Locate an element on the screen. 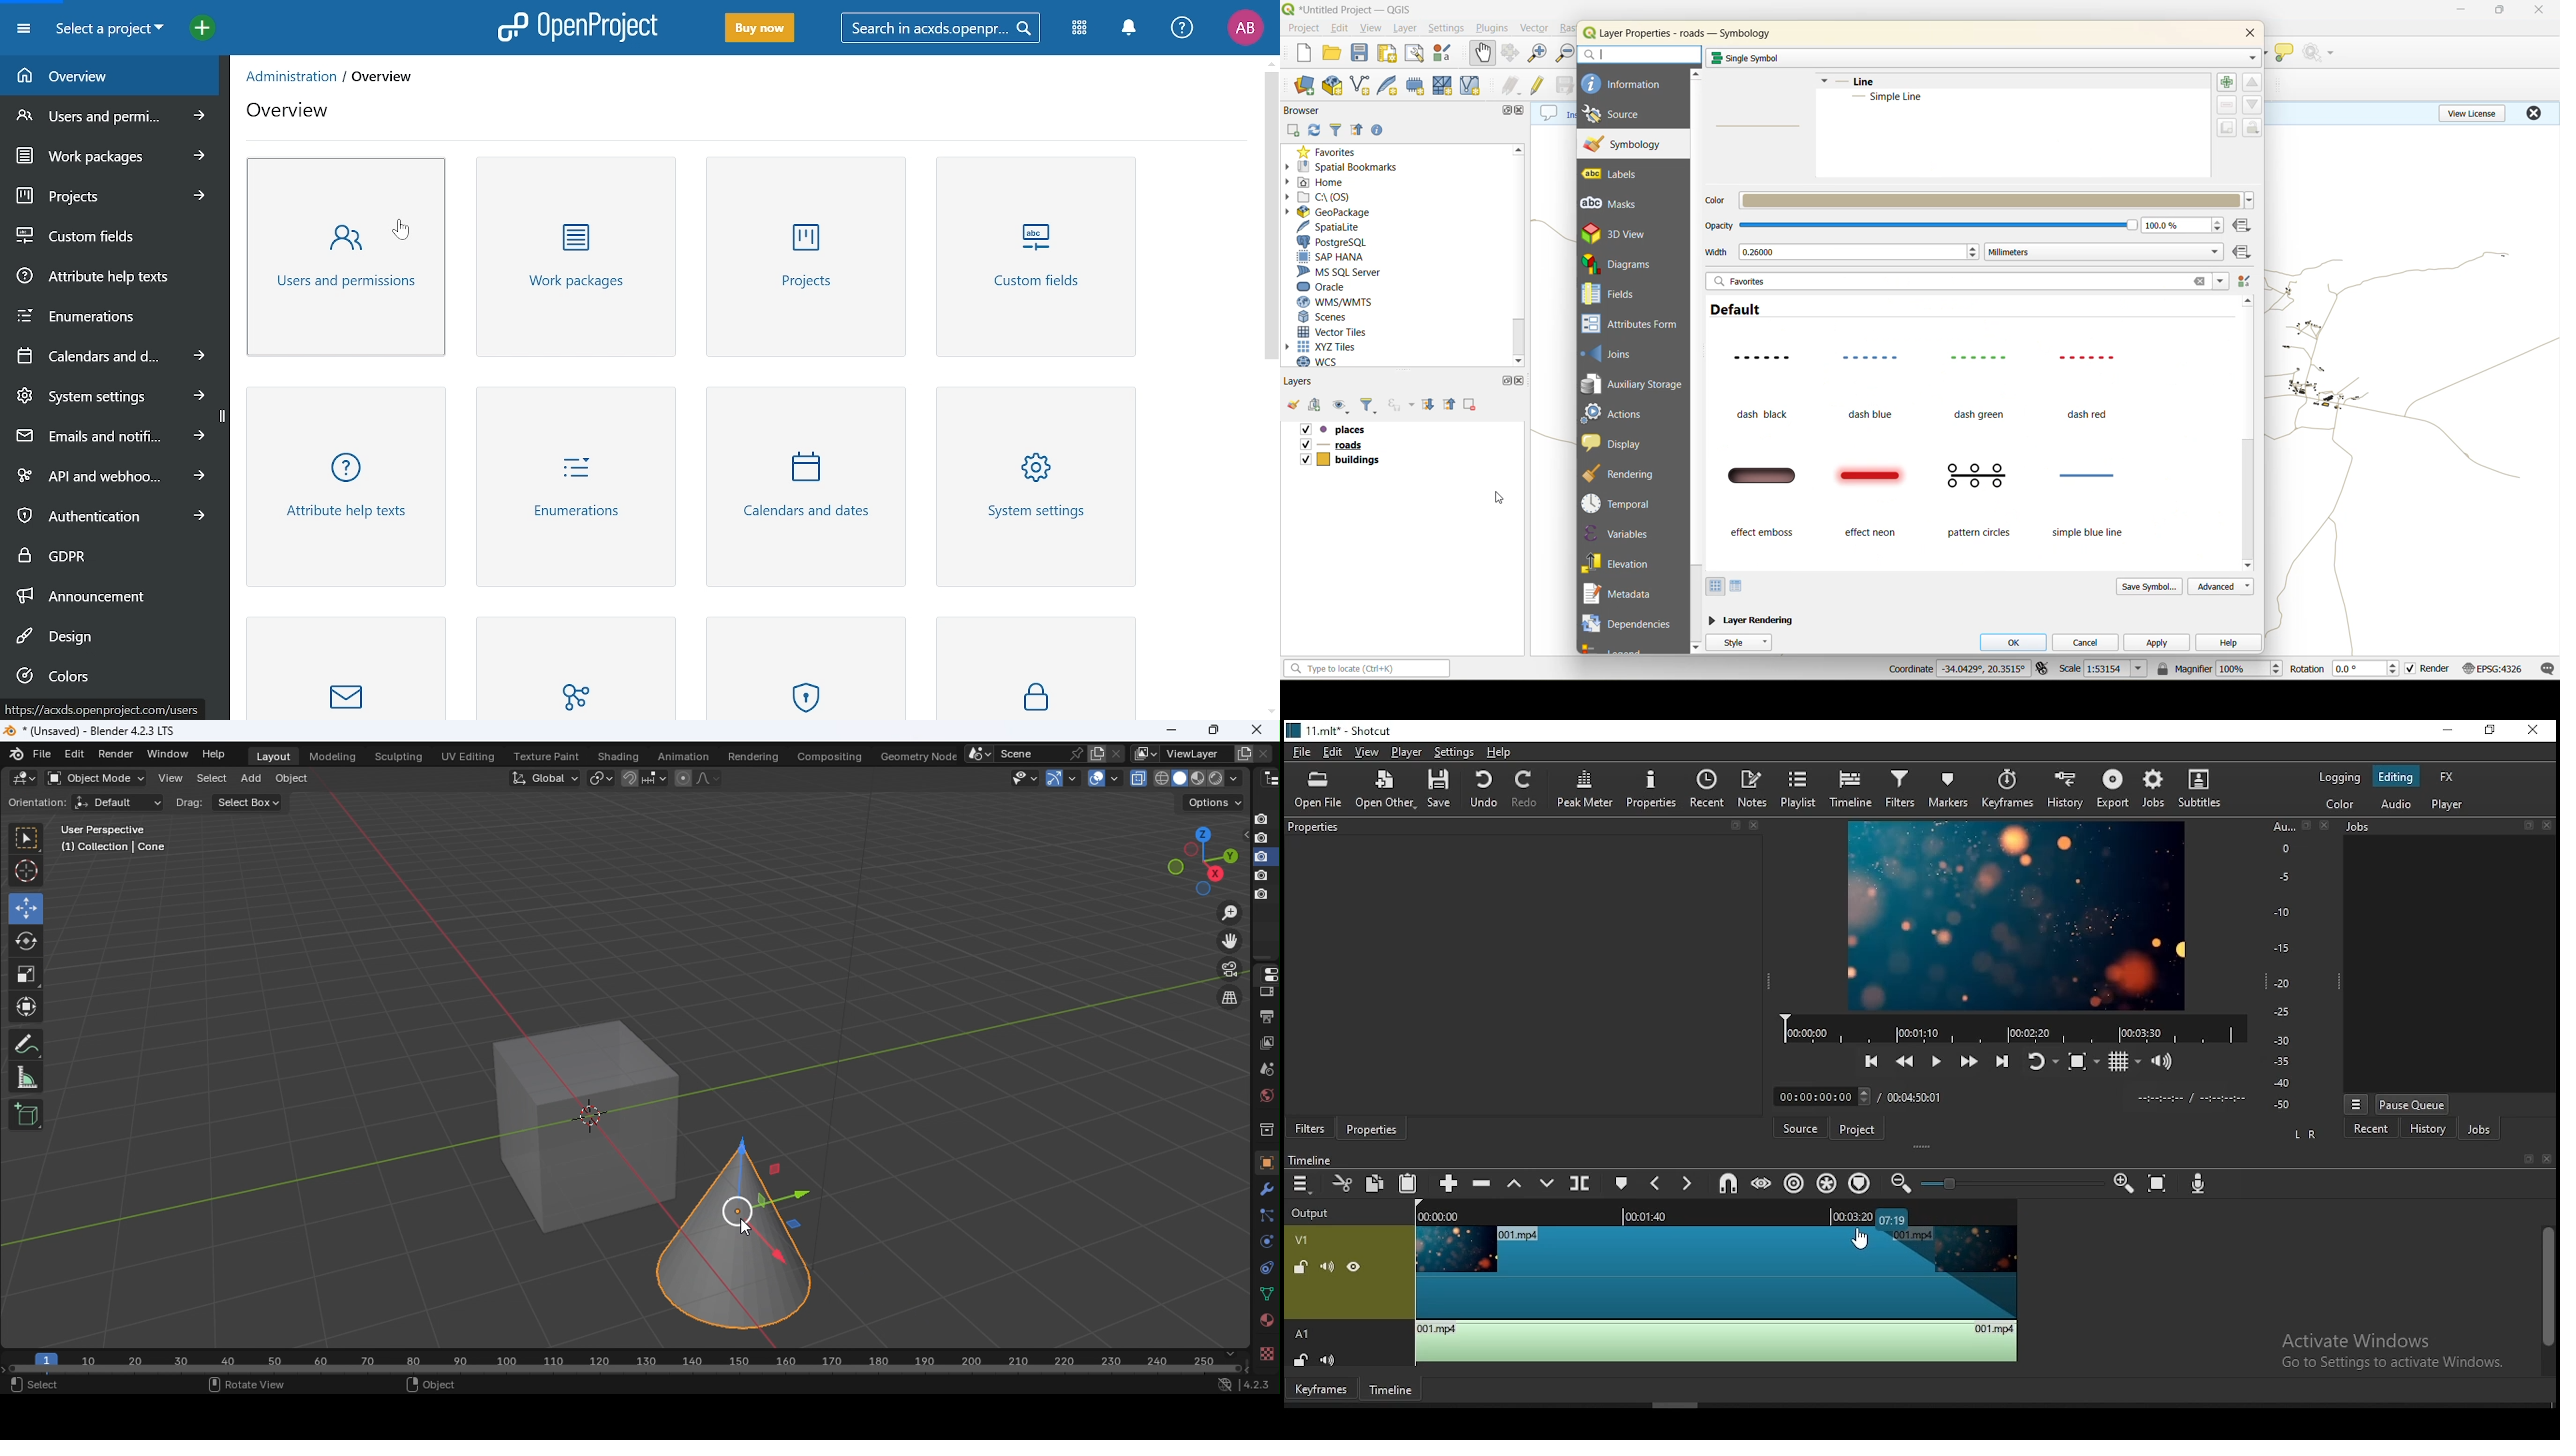  copy is located at coordinates (1376, 1185).